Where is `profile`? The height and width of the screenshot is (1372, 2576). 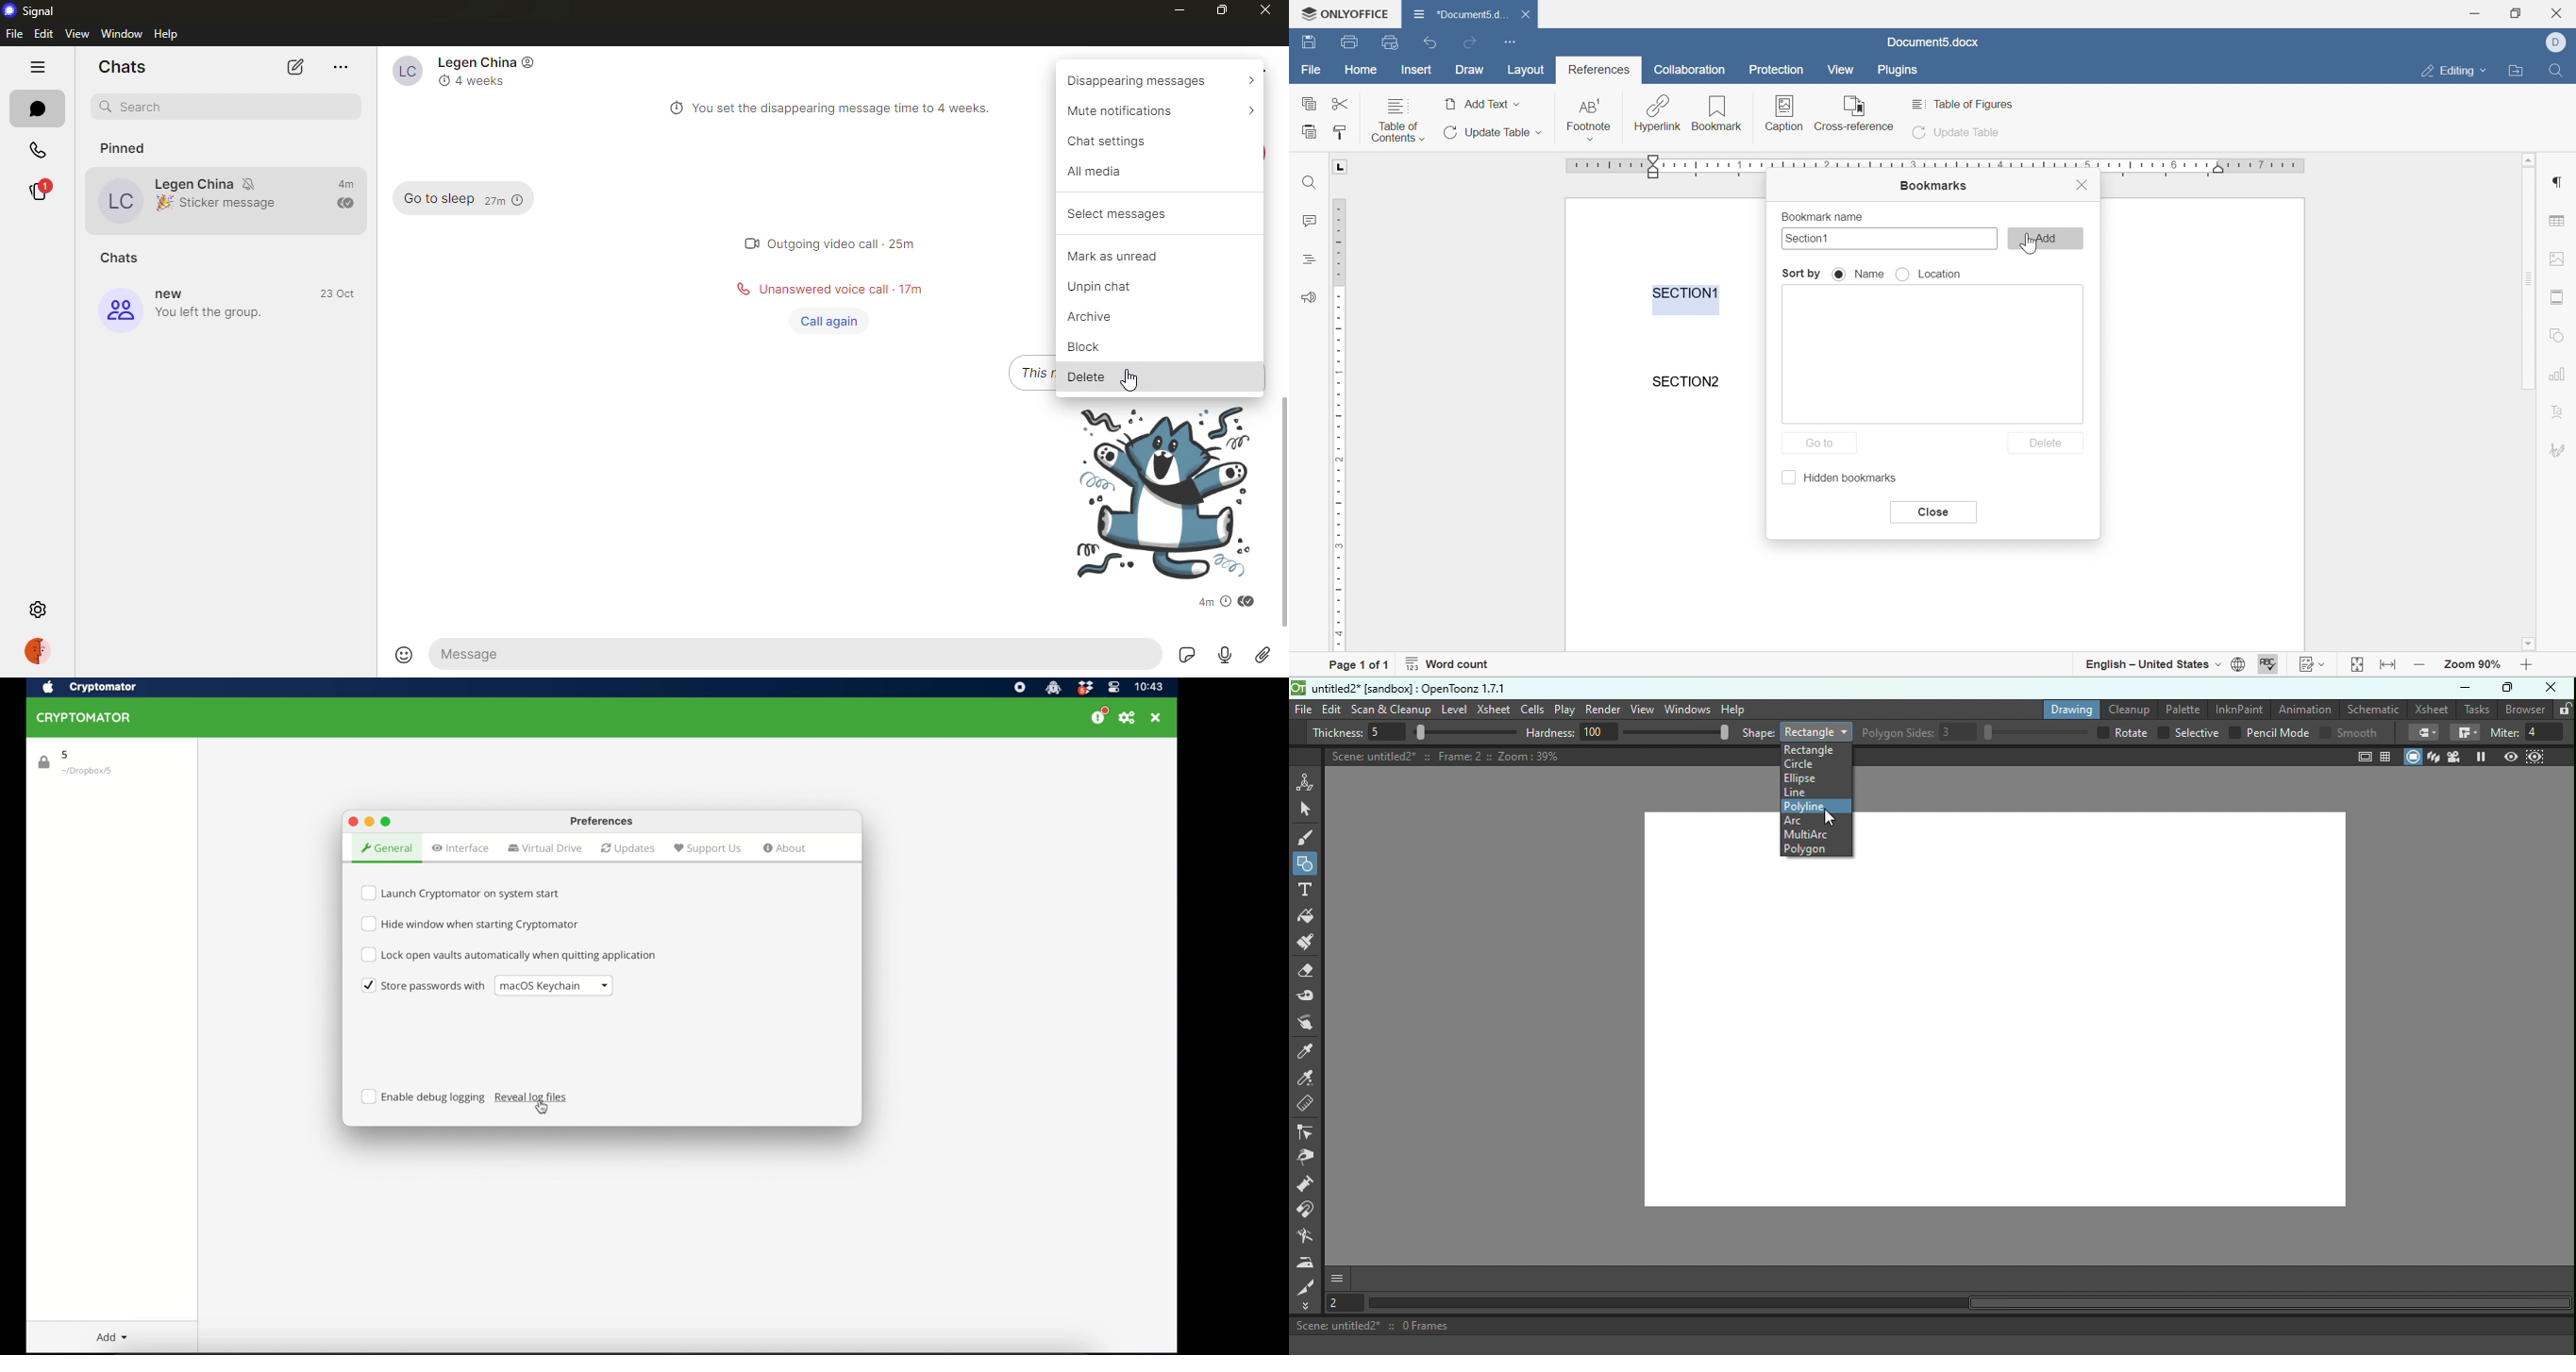 profile is located at coordinates (119, 310).